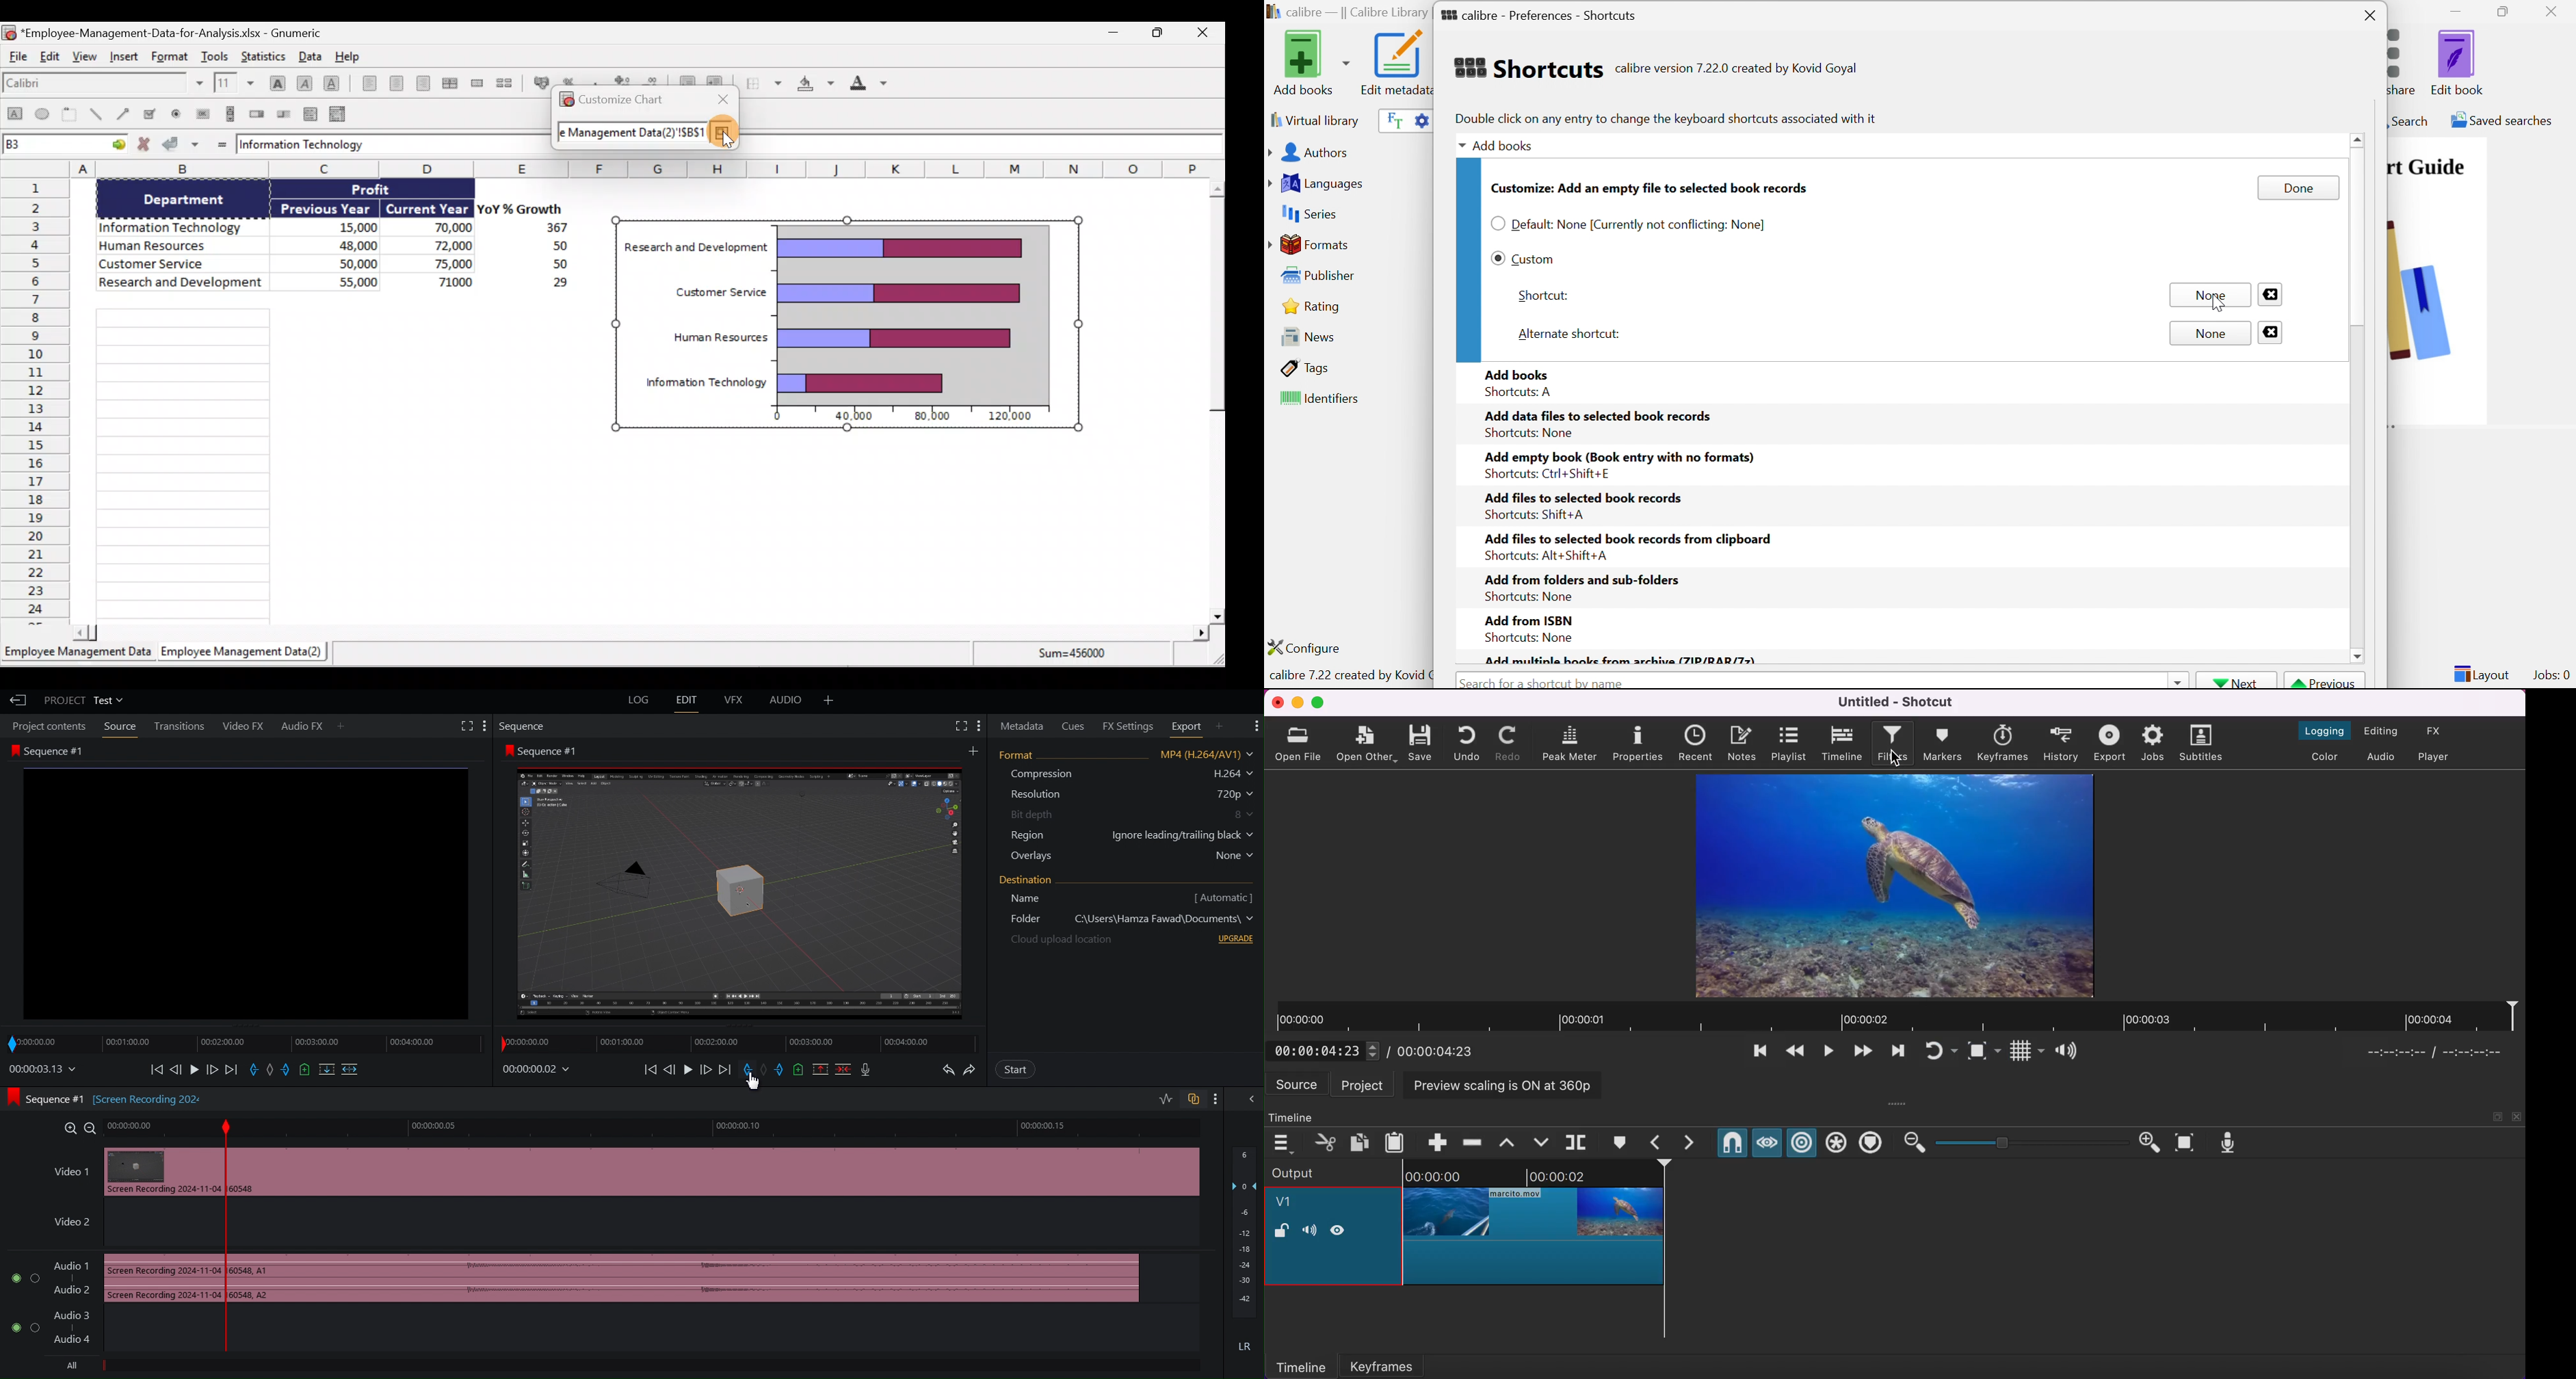  What do you see at coordinates (1075, 659) in the screenshot?
I see `Sum=456000` at bounding box center [1075, 659].